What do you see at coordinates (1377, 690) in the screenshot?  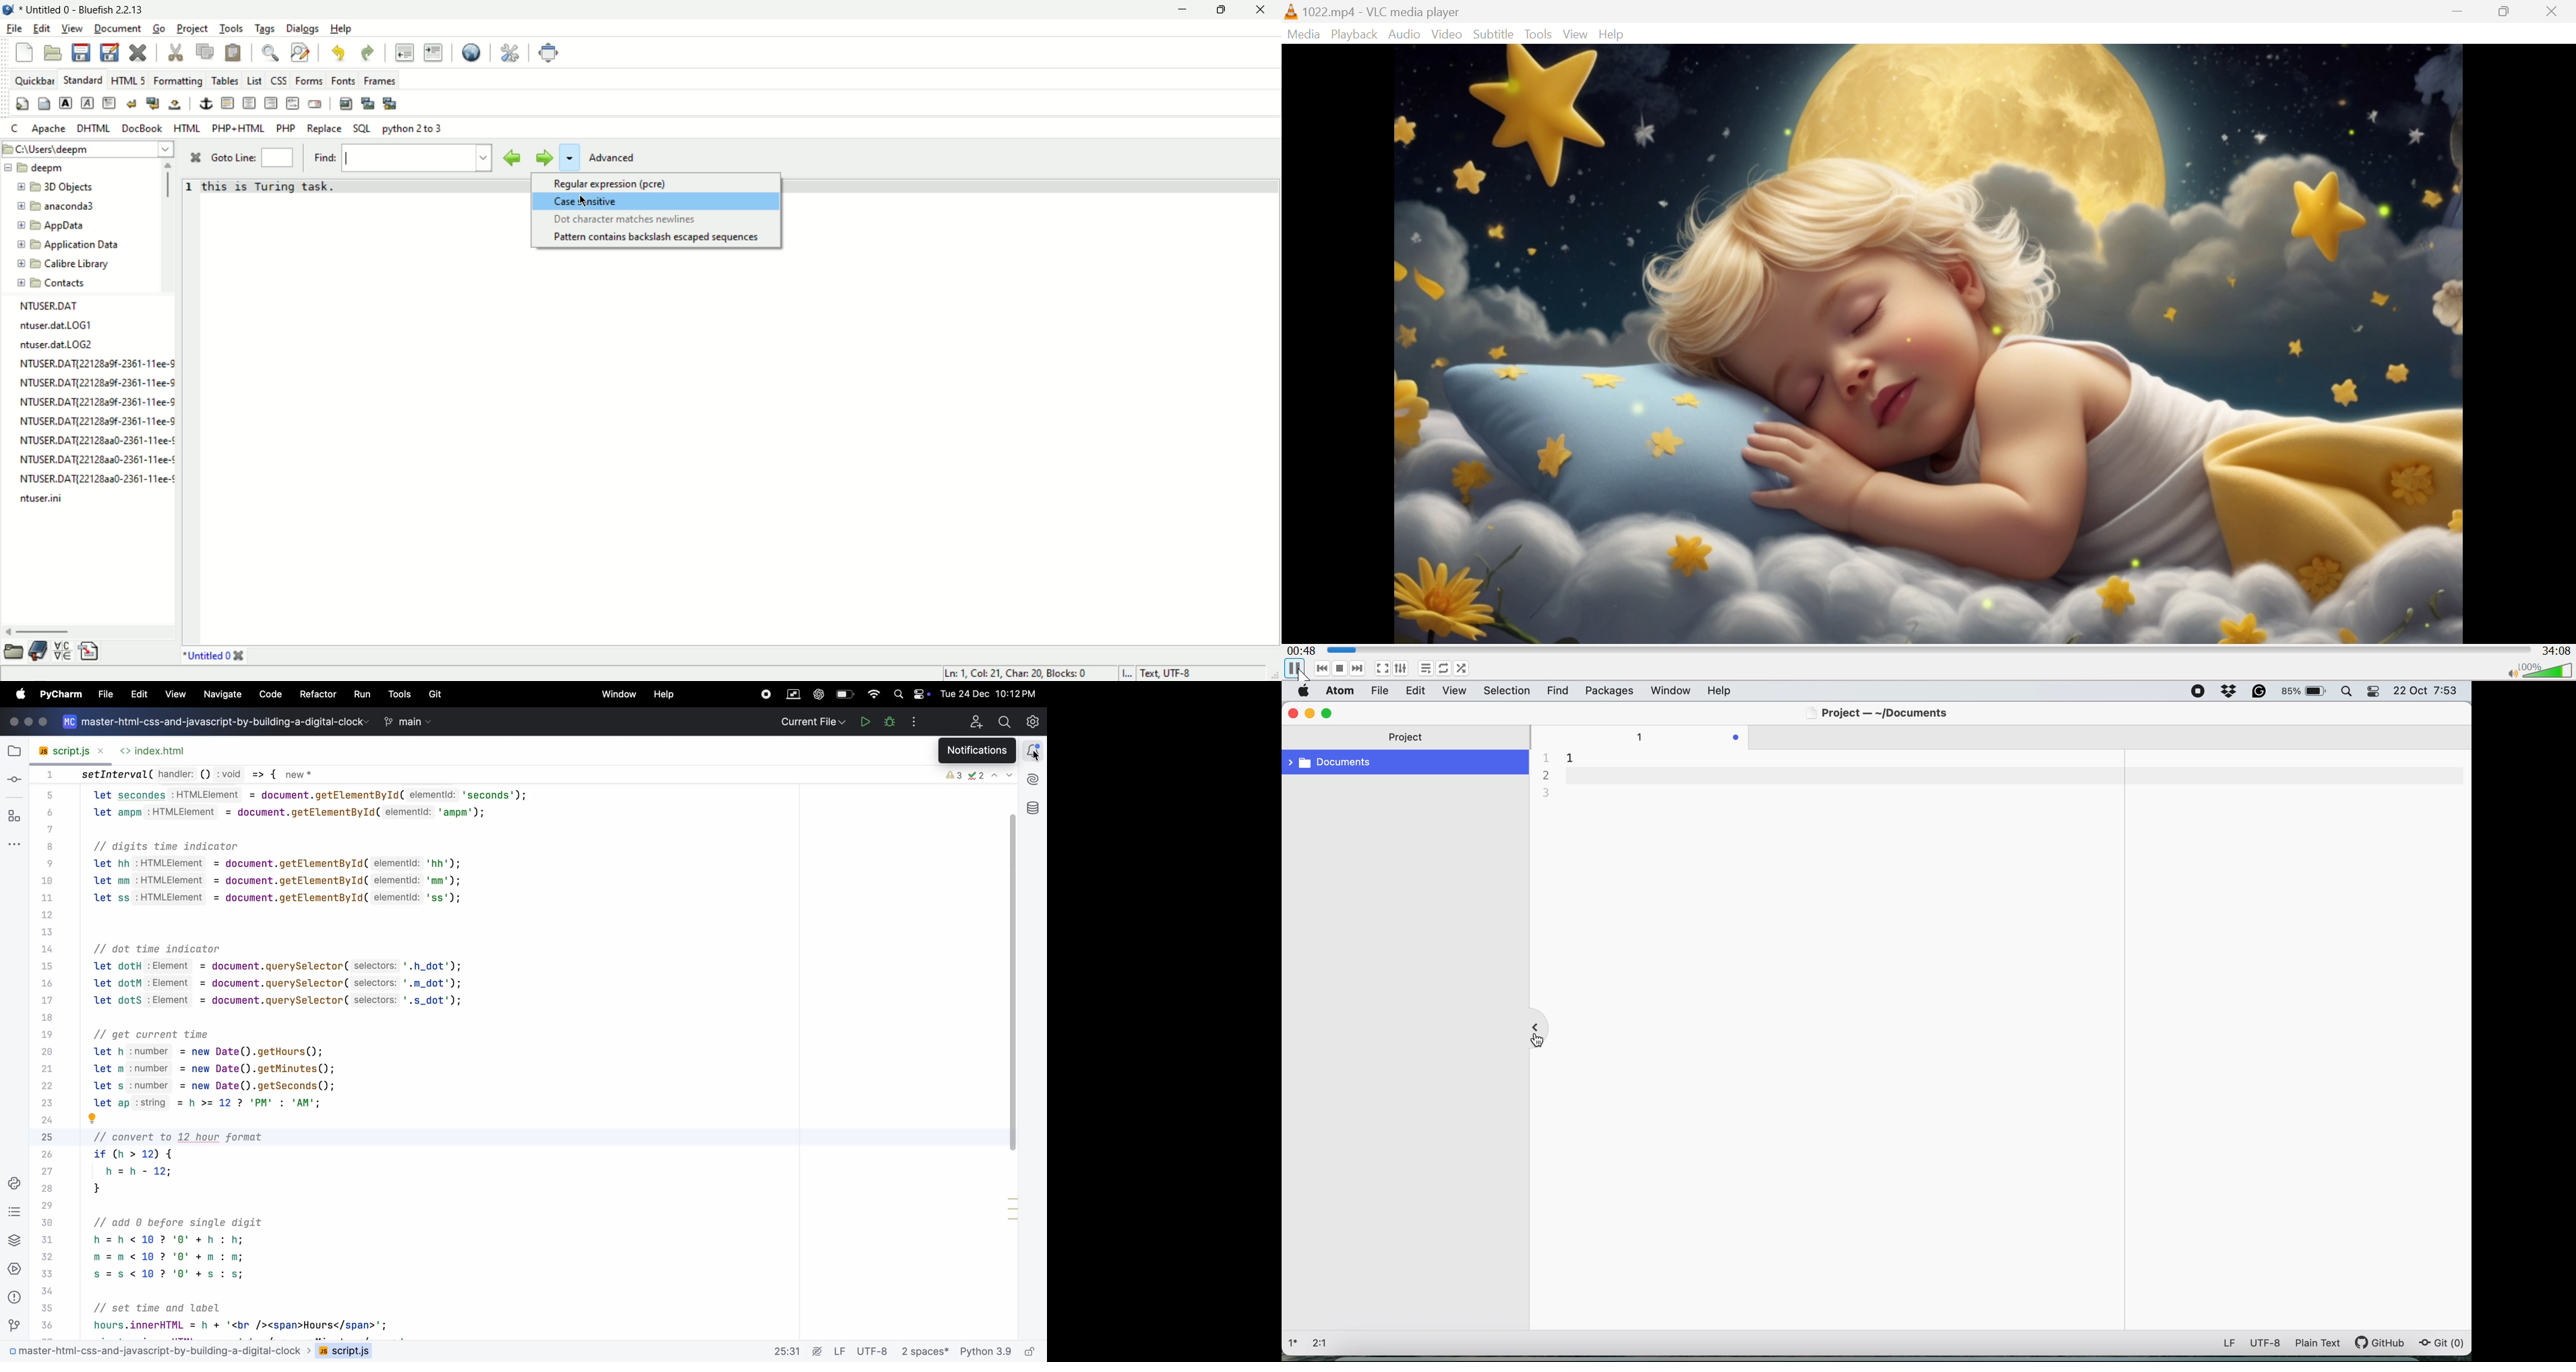 I see `file` at bounding box center [1377, 690].